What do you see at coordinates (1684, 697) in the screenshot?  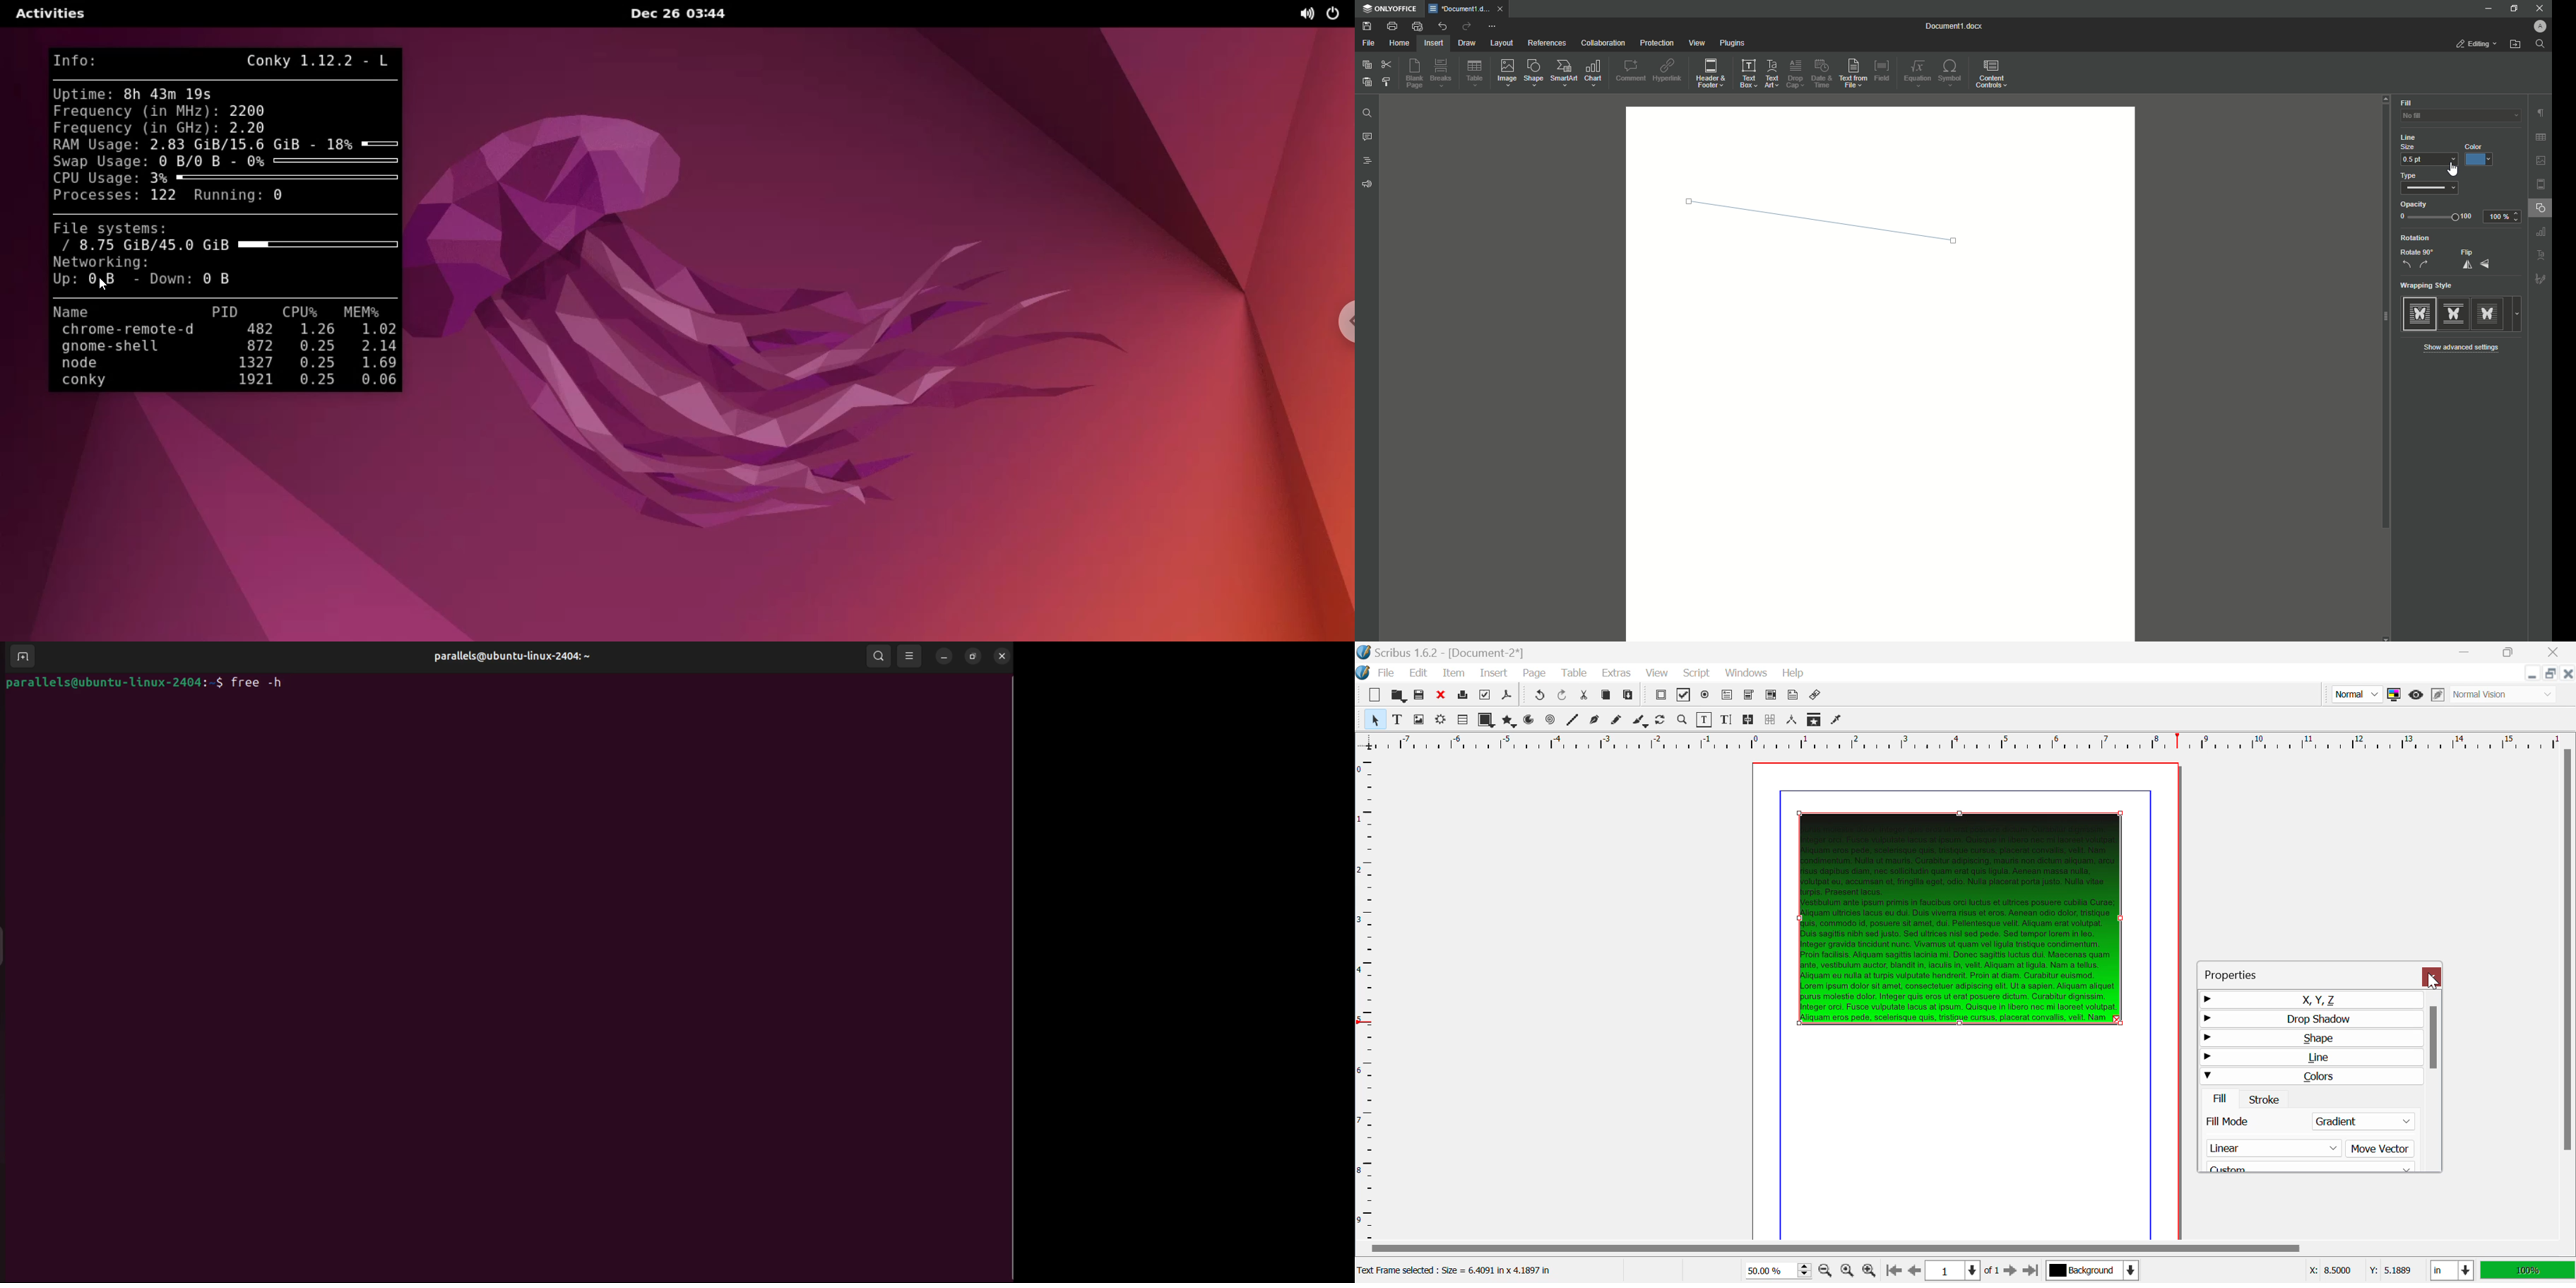 I see `Pdf Checkbox` at bounding box center [1684, 697].